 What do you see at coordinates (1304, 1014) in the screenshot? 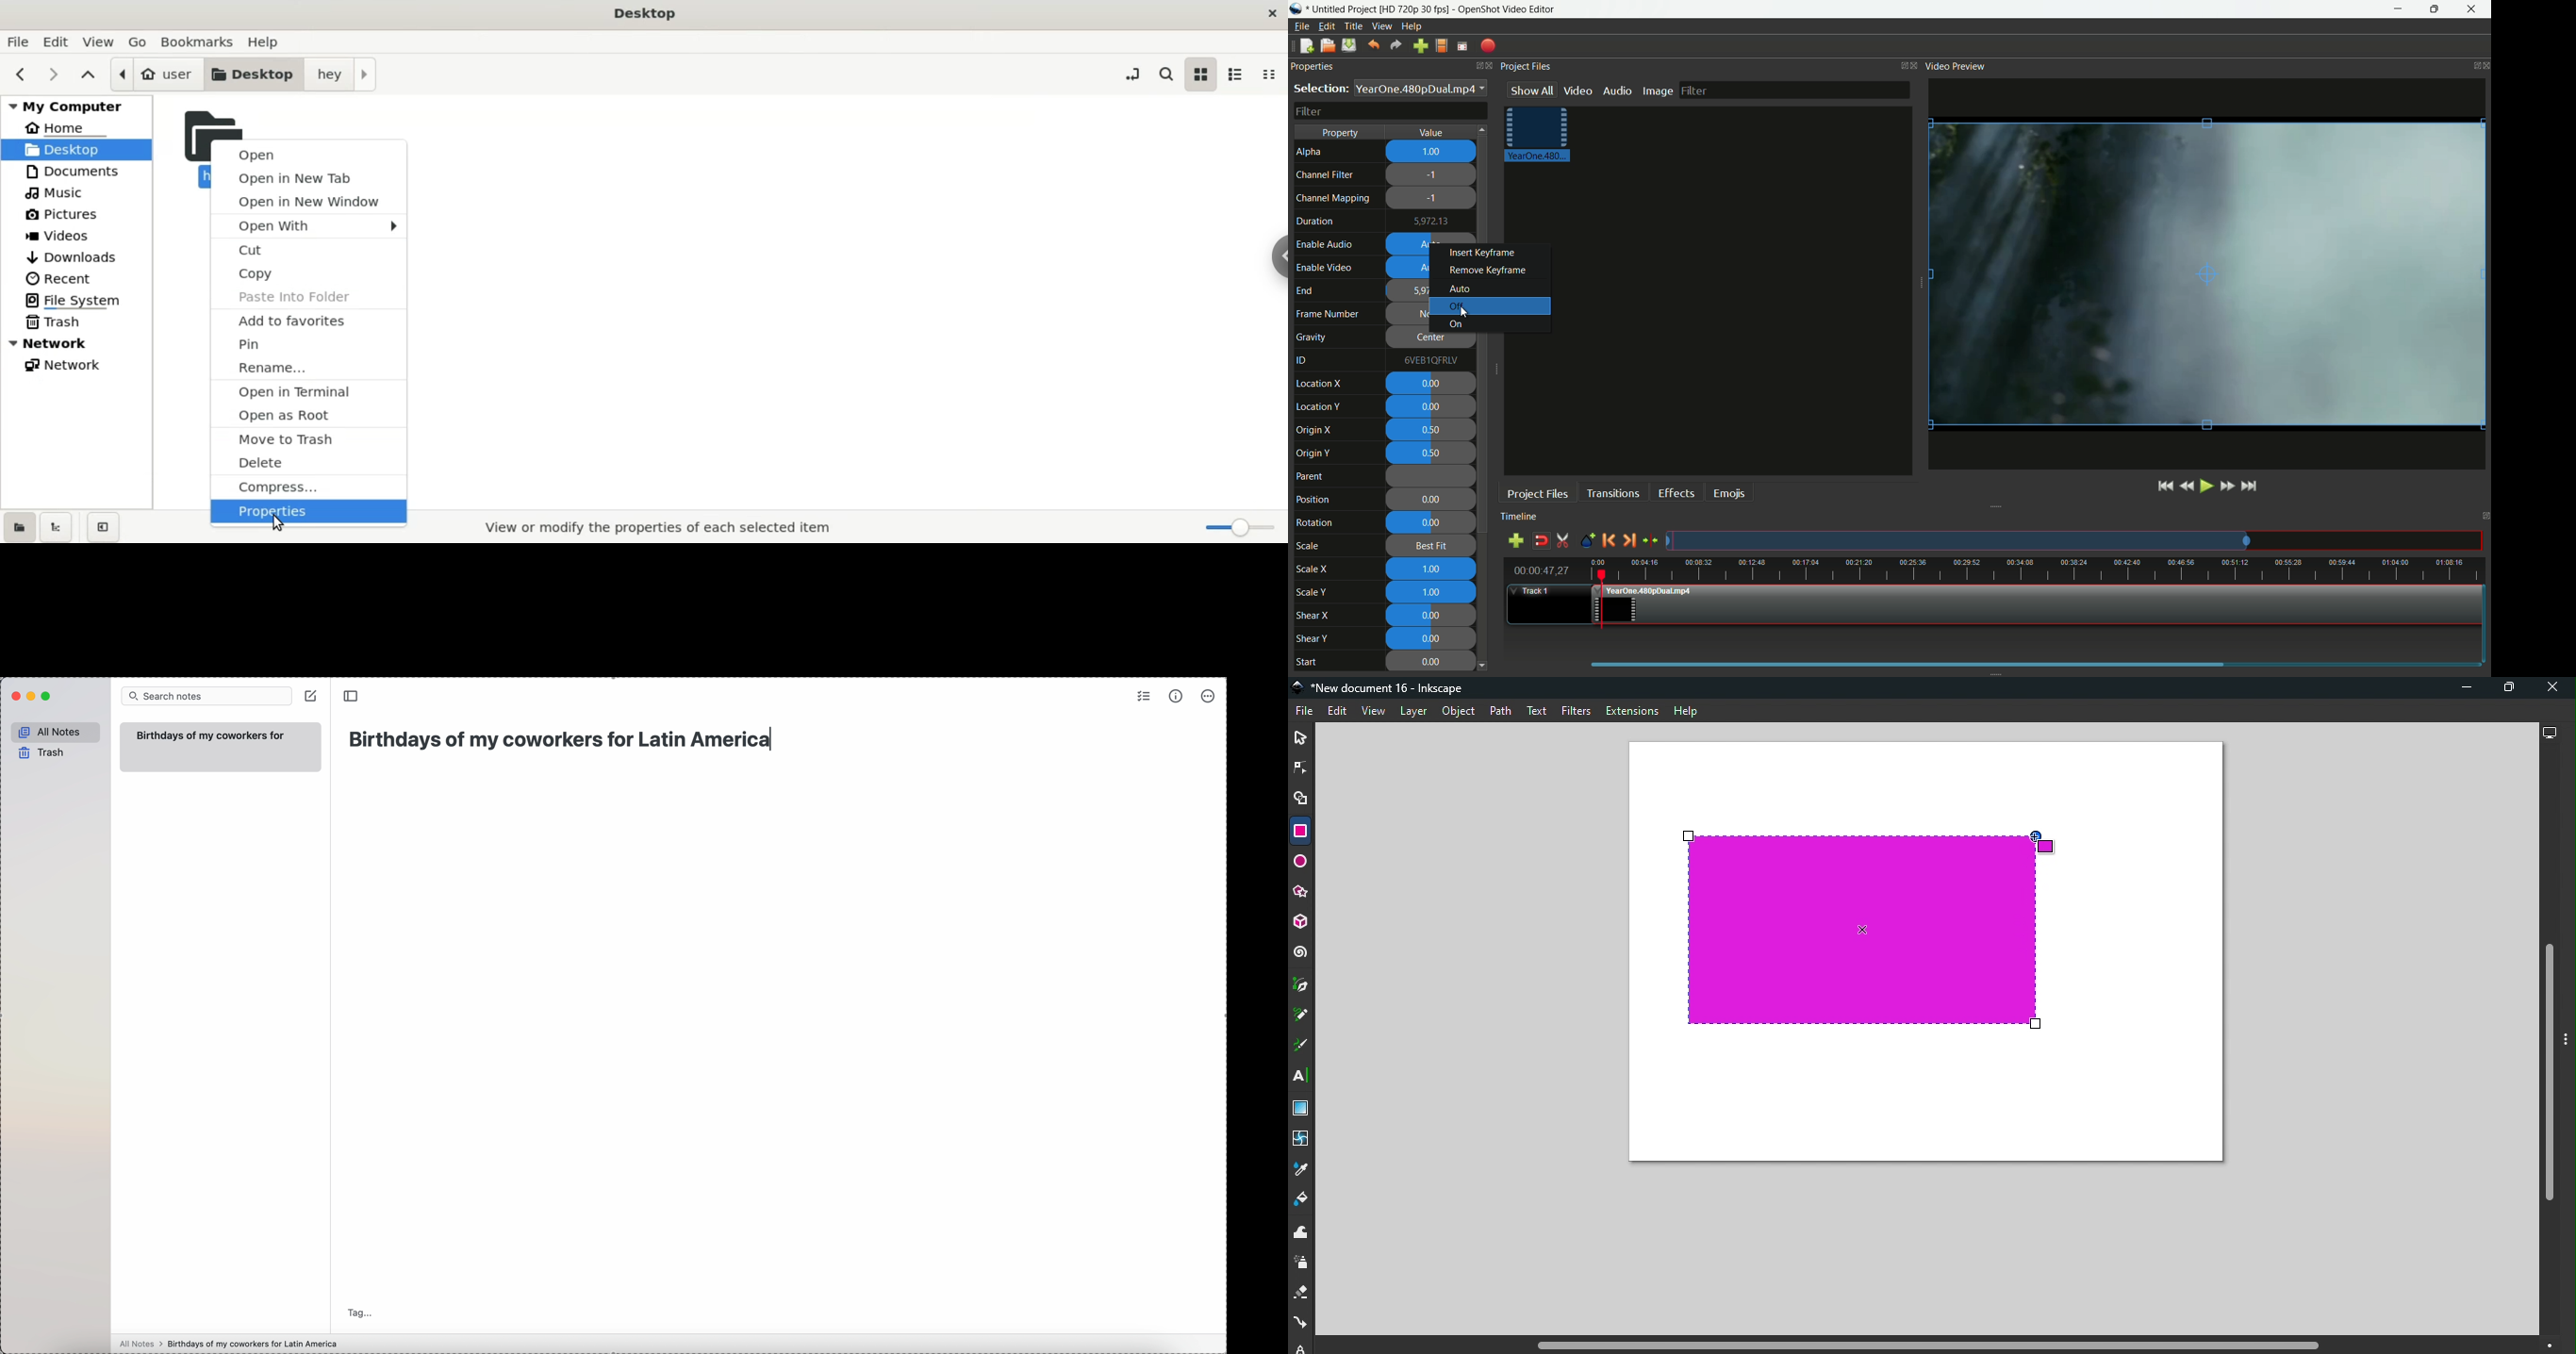
I see `Pencil tool` at bounding box center [1304, 1014].